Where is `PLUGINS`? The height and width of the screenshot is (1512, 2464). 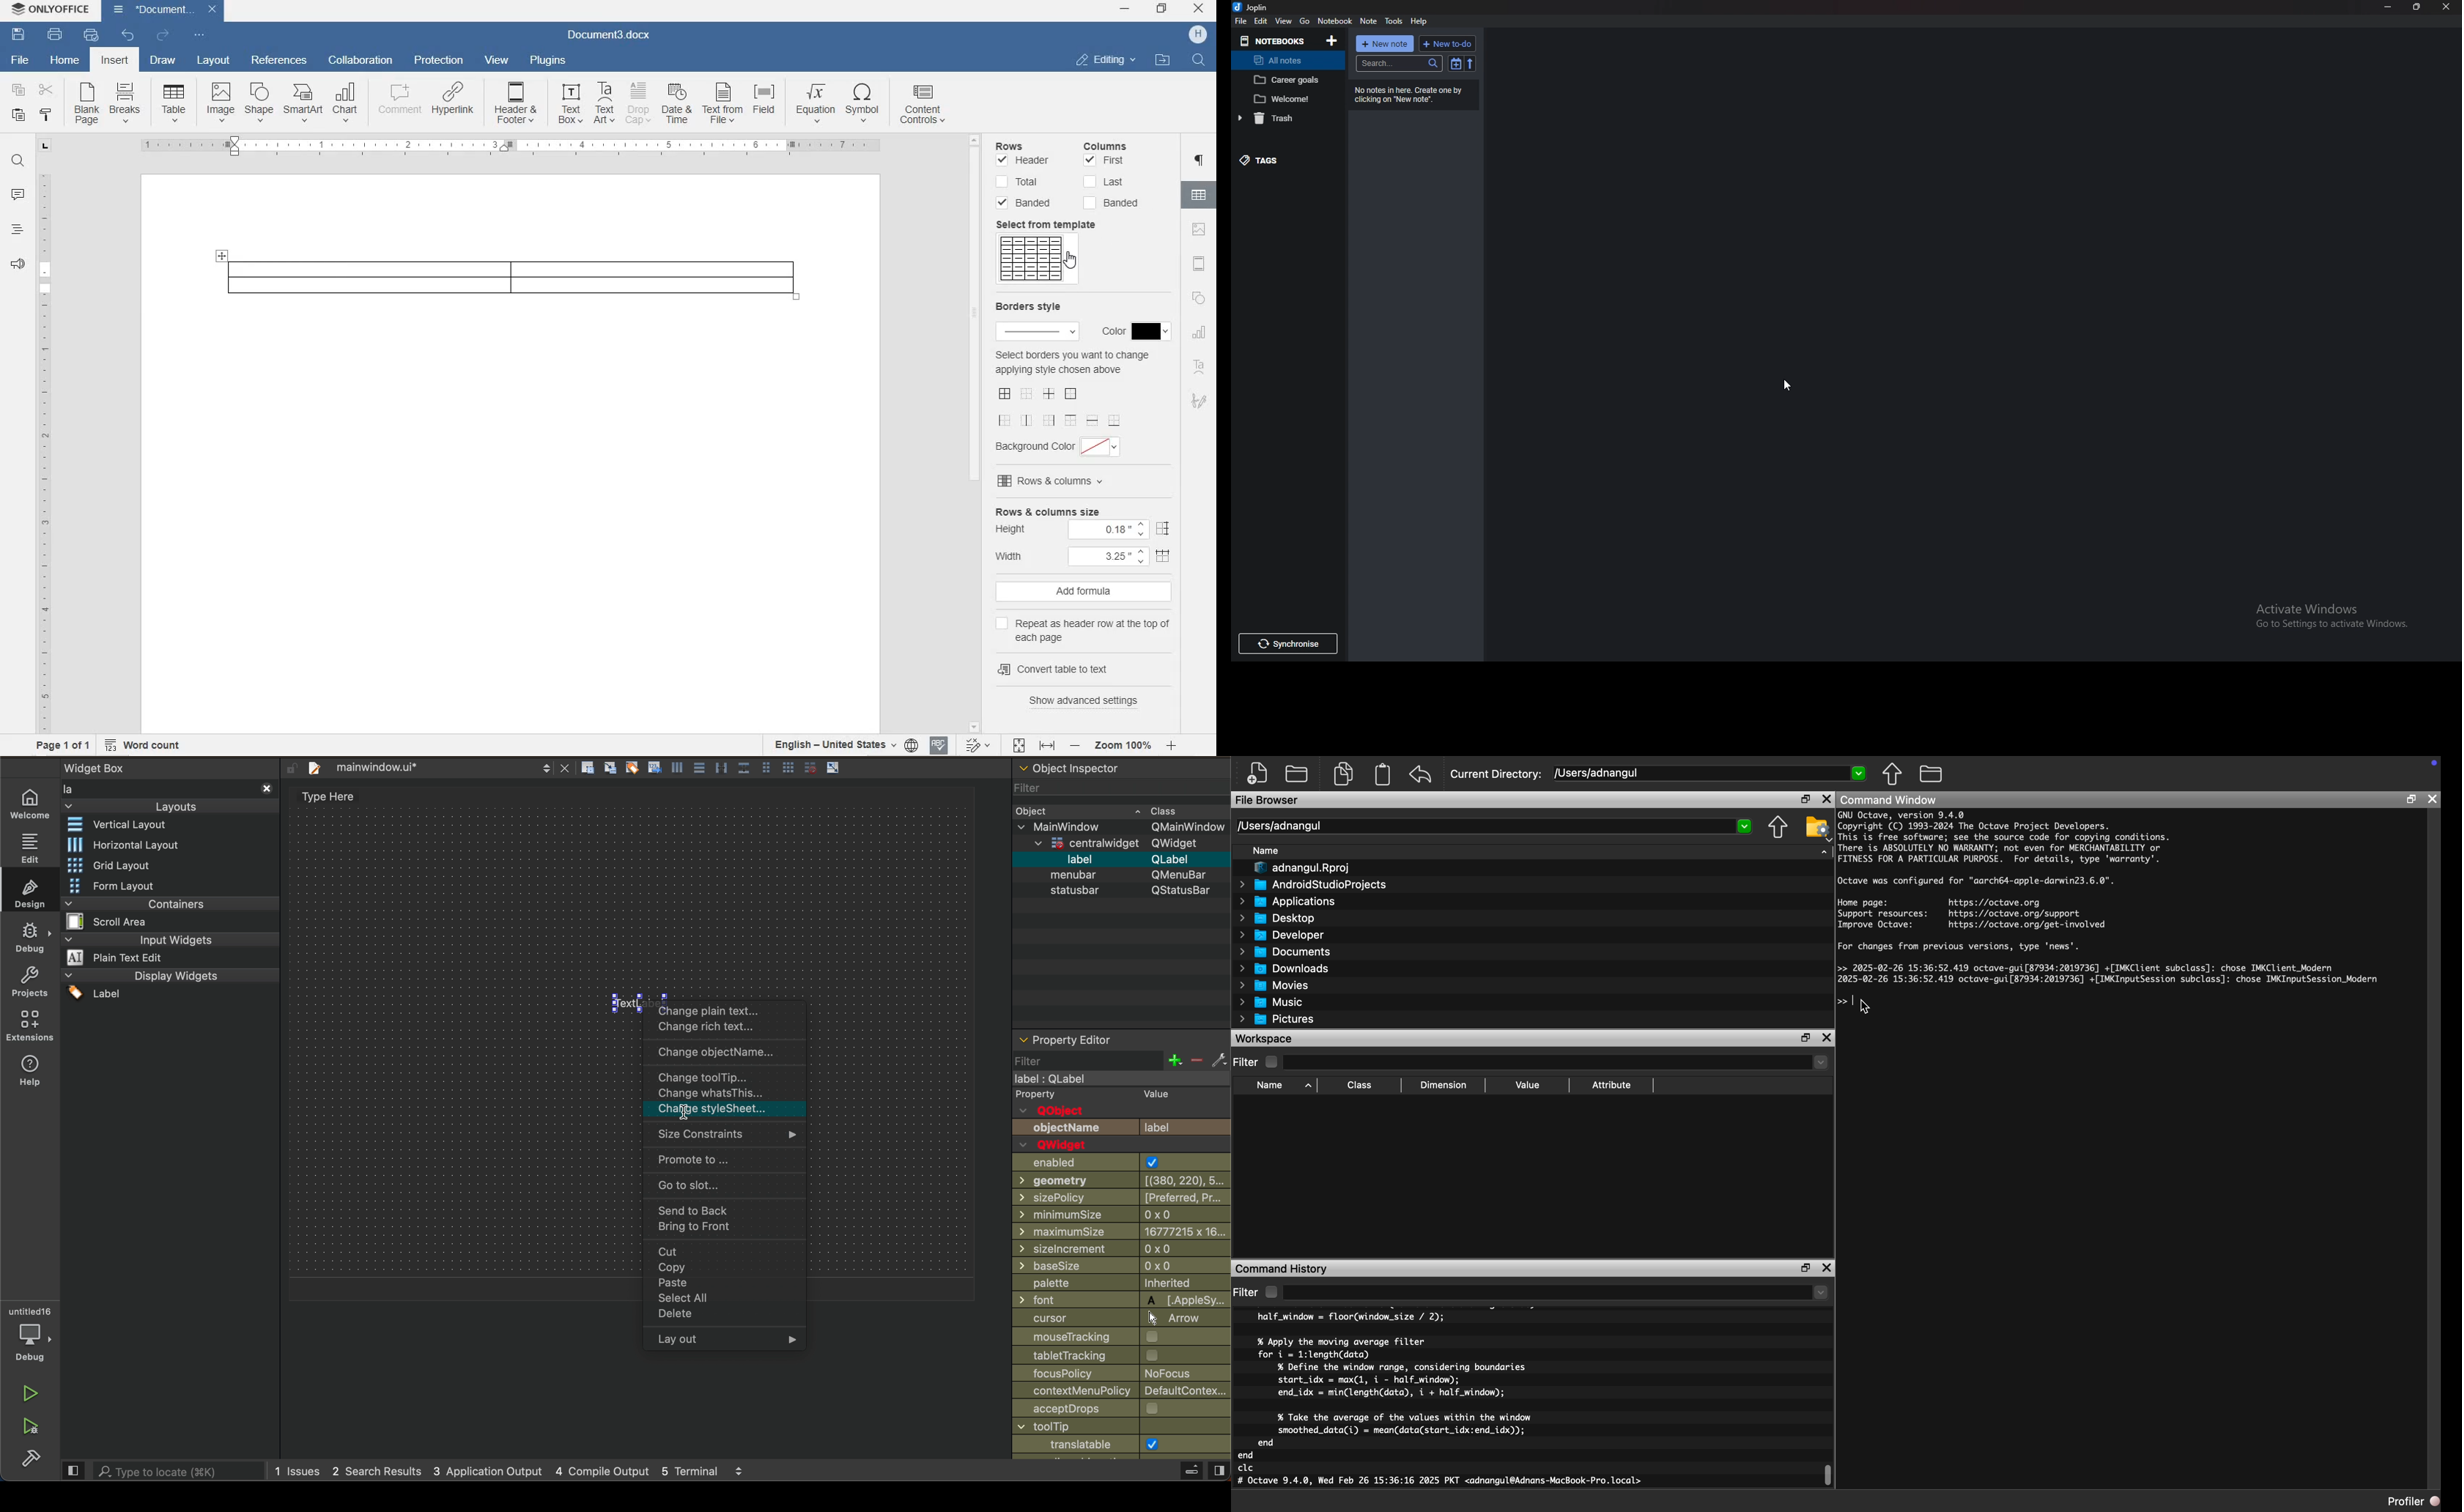
PLUGINS is located at coordinates (546, 60).